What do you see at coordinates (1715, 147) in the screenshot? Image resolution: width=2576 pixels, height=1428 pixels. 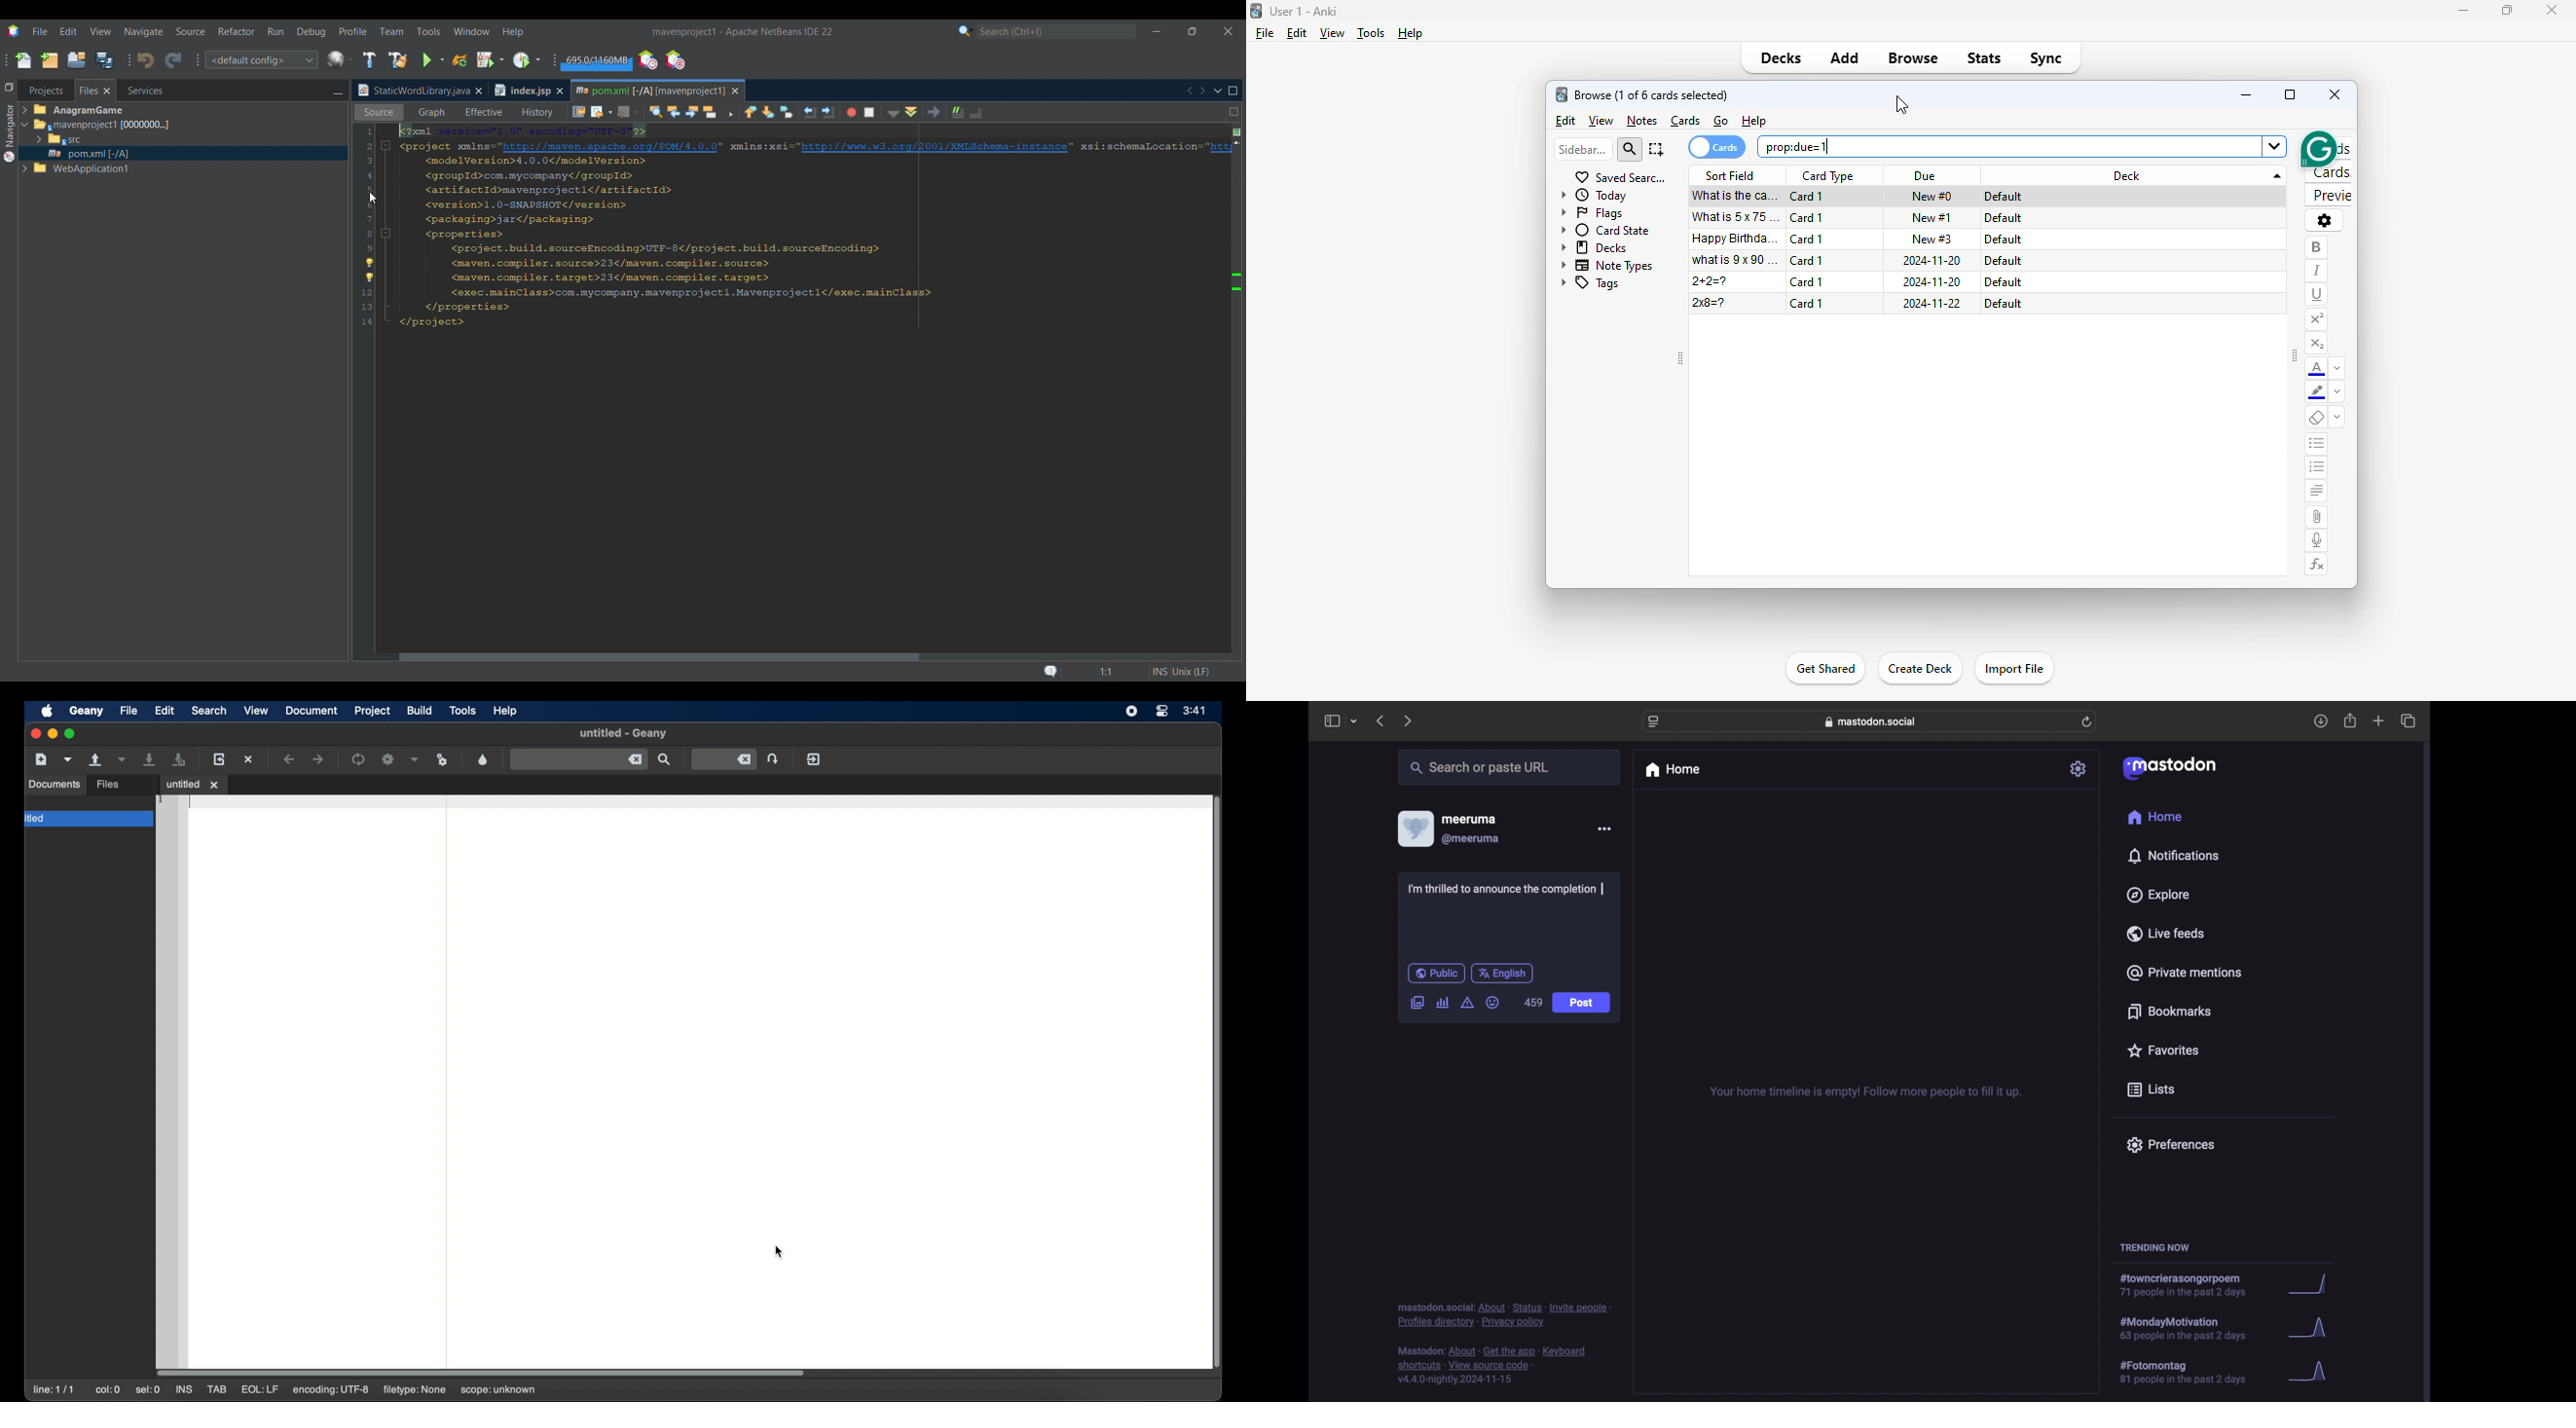 I see `cards` at bounding box center [1715, 147].